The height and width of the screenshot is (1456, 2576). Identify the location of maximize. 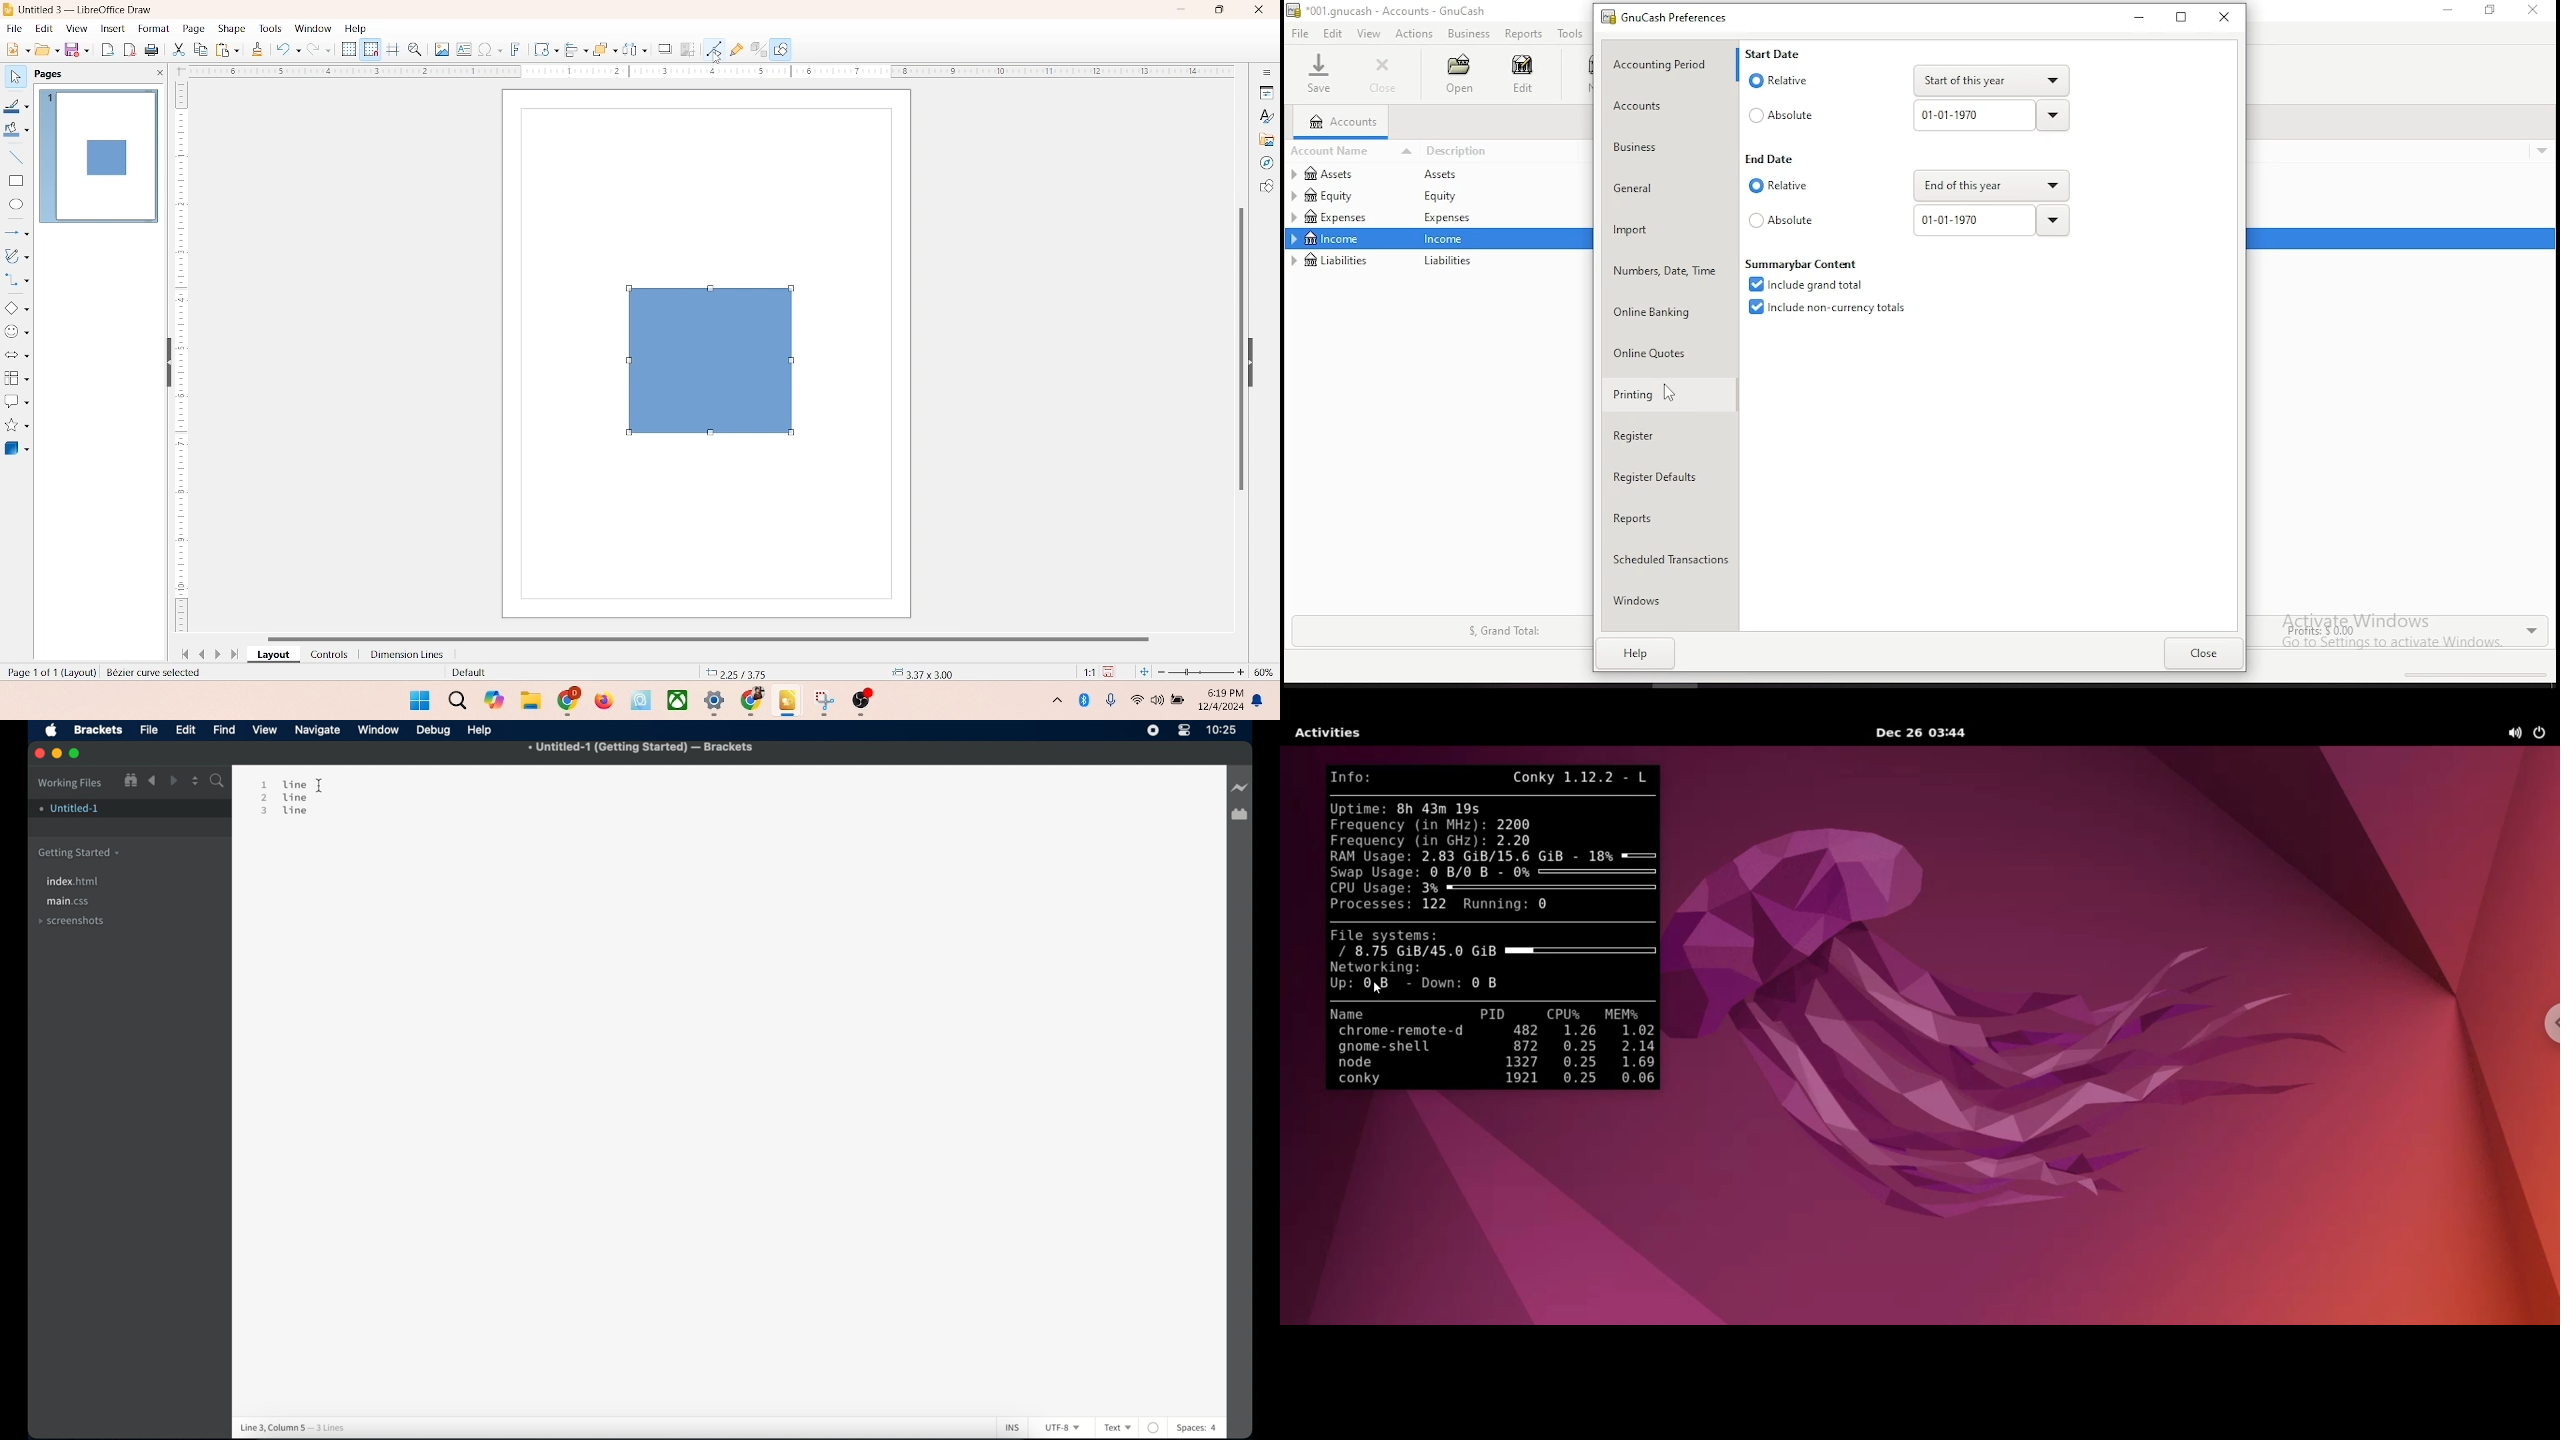
(1219, 10).